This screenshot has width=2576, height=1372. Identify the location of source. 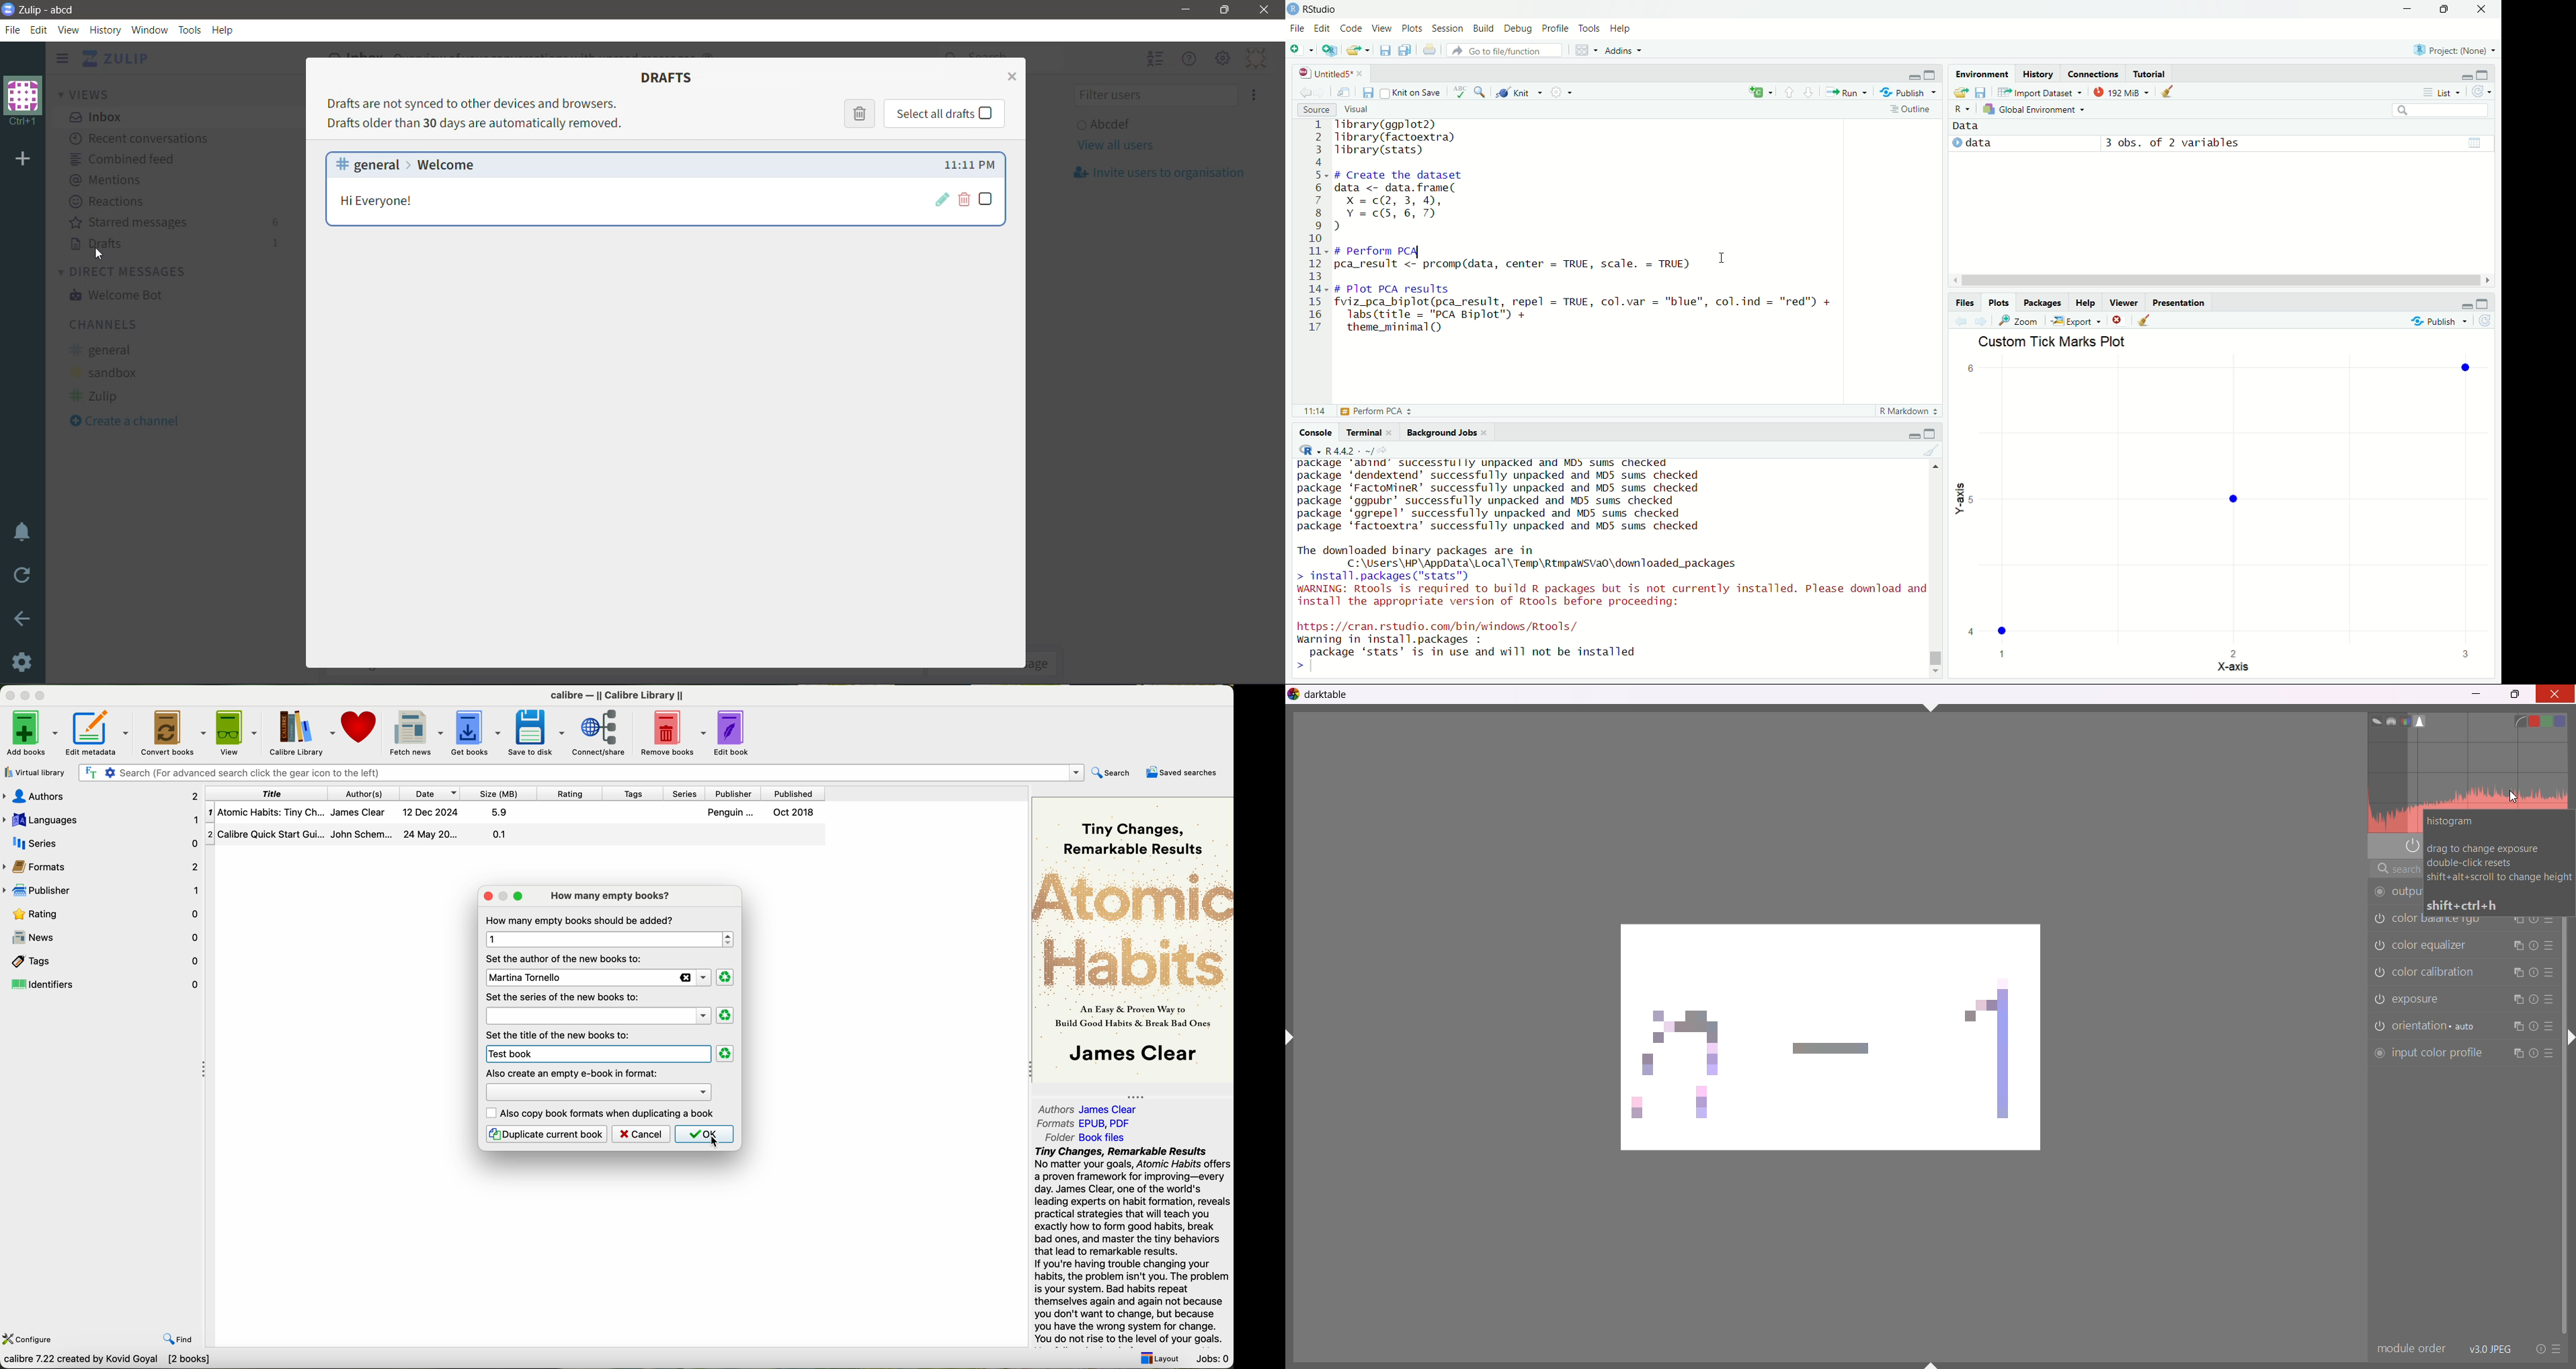
(1314, 109).